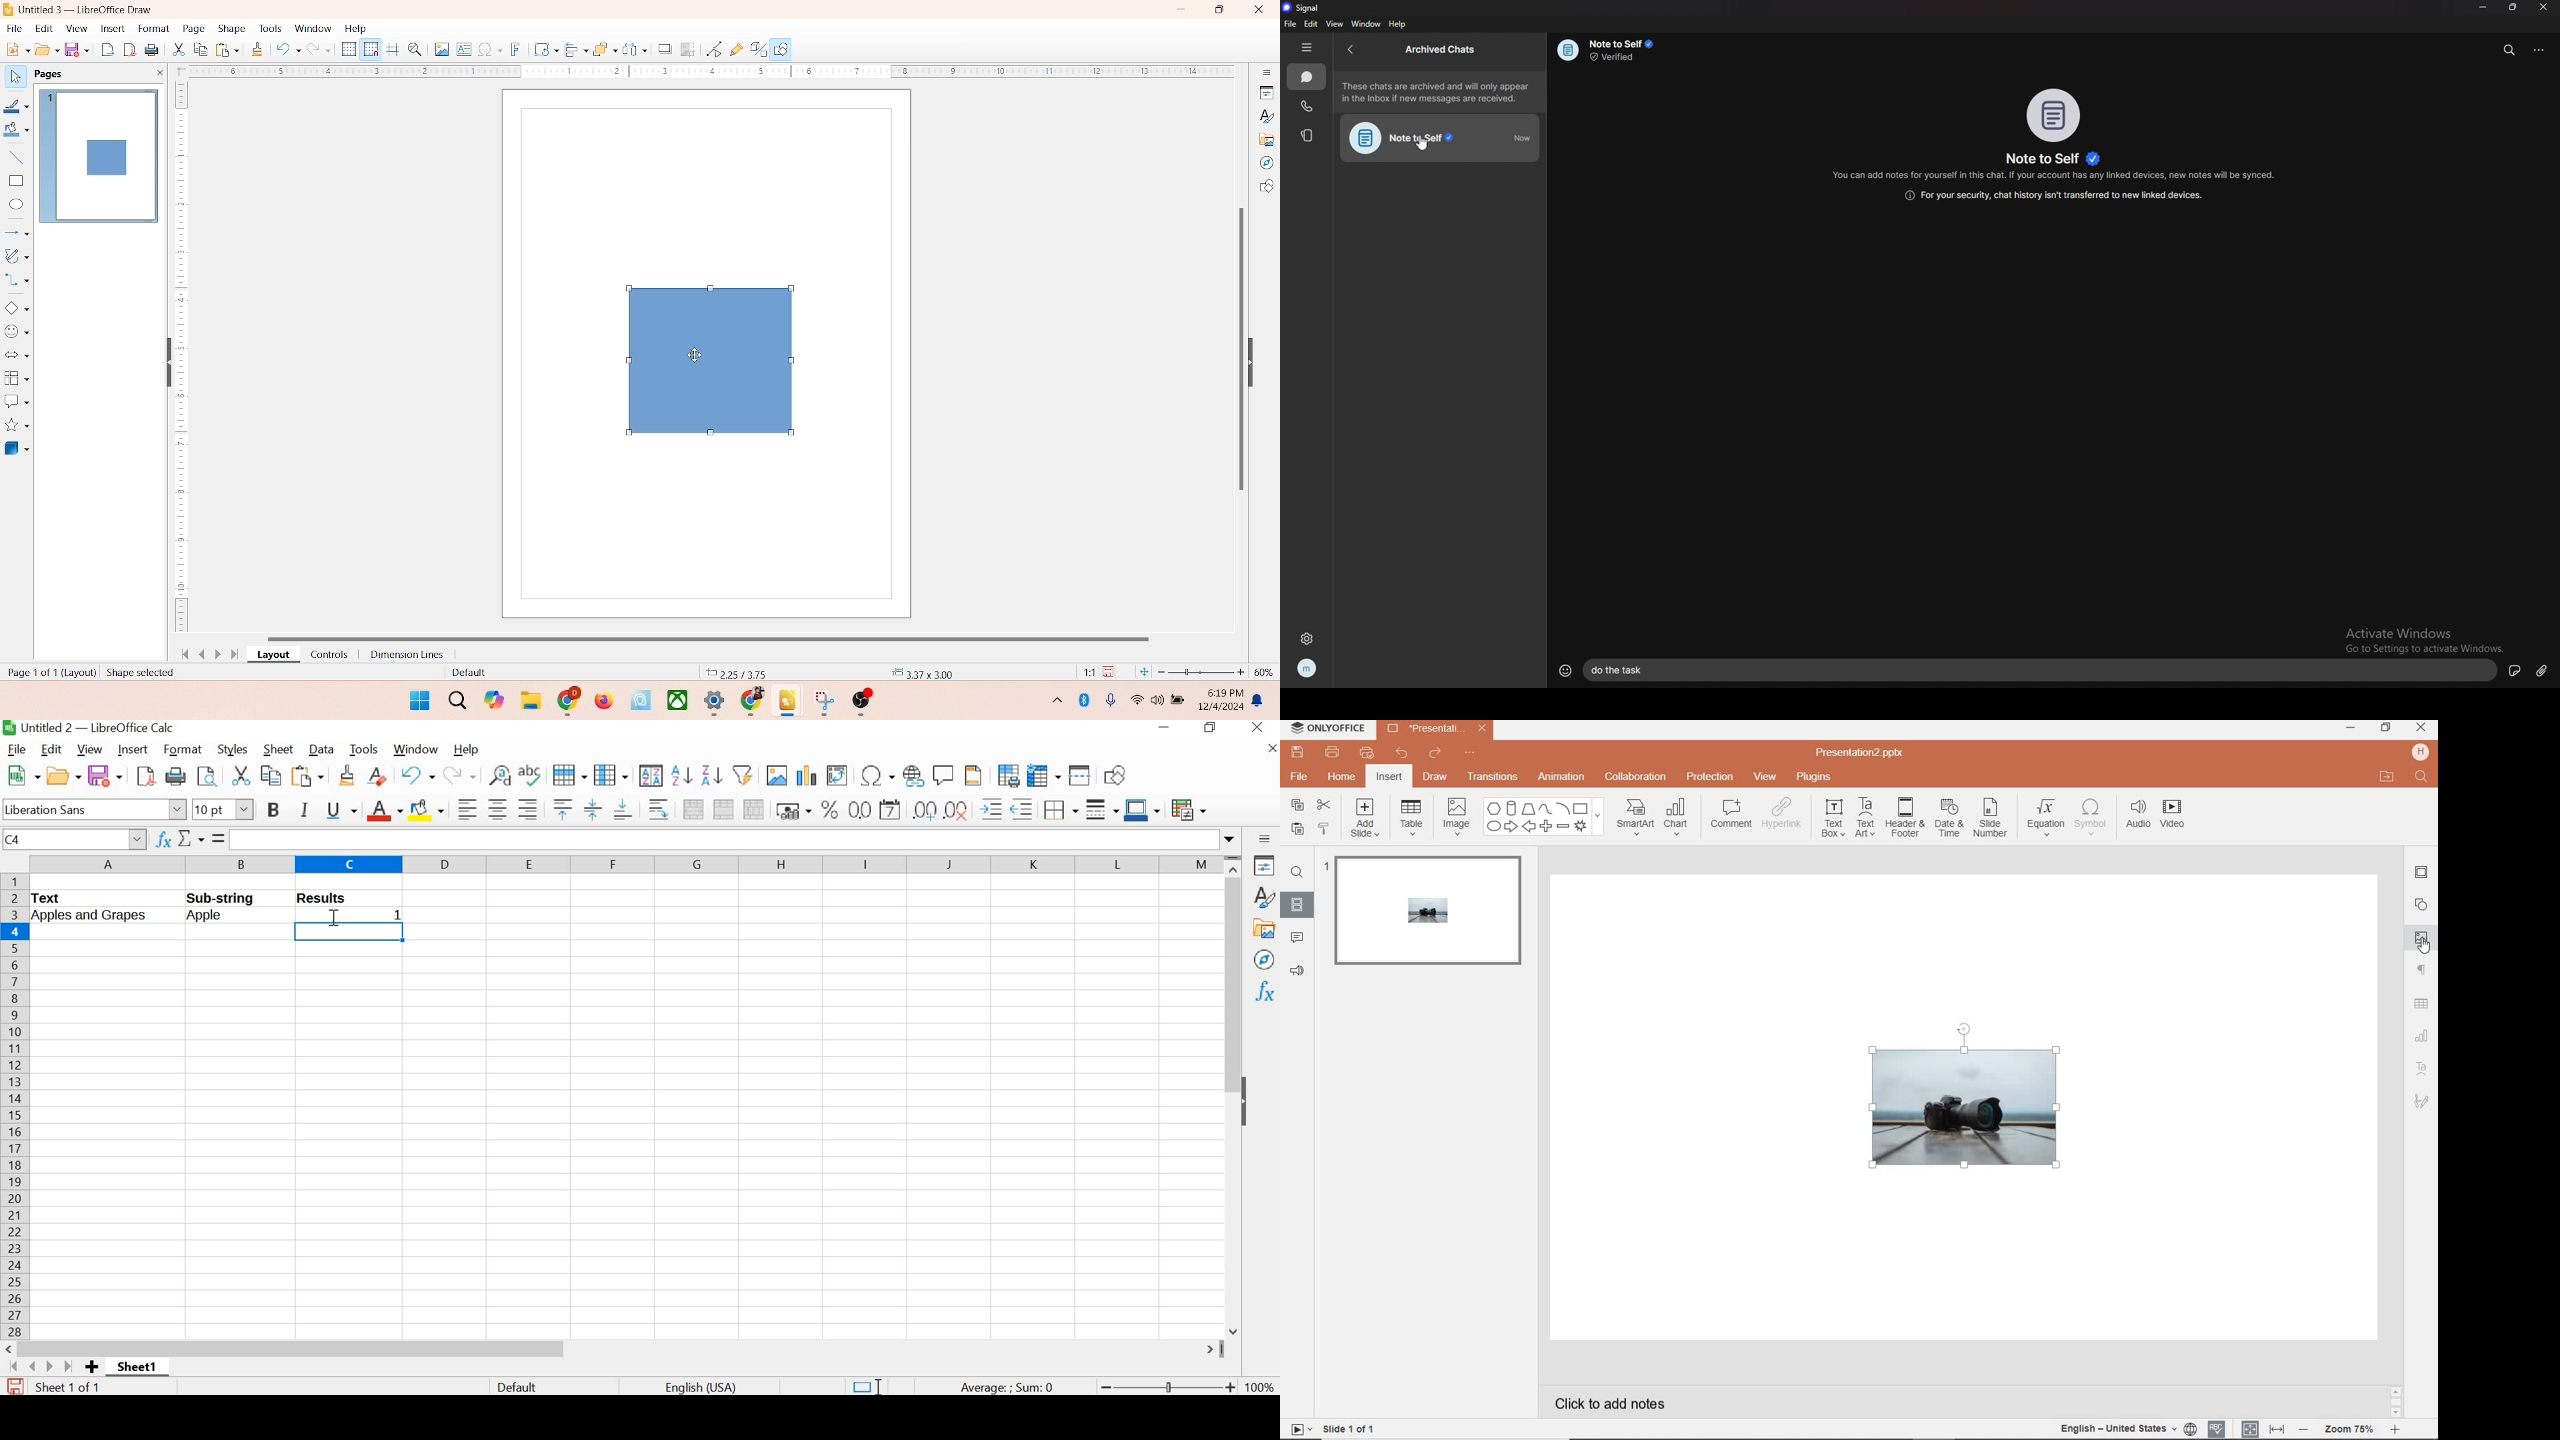 The height and width of the screenshot is (1456, 2576). I want to click on transformation, so click(541, 49).